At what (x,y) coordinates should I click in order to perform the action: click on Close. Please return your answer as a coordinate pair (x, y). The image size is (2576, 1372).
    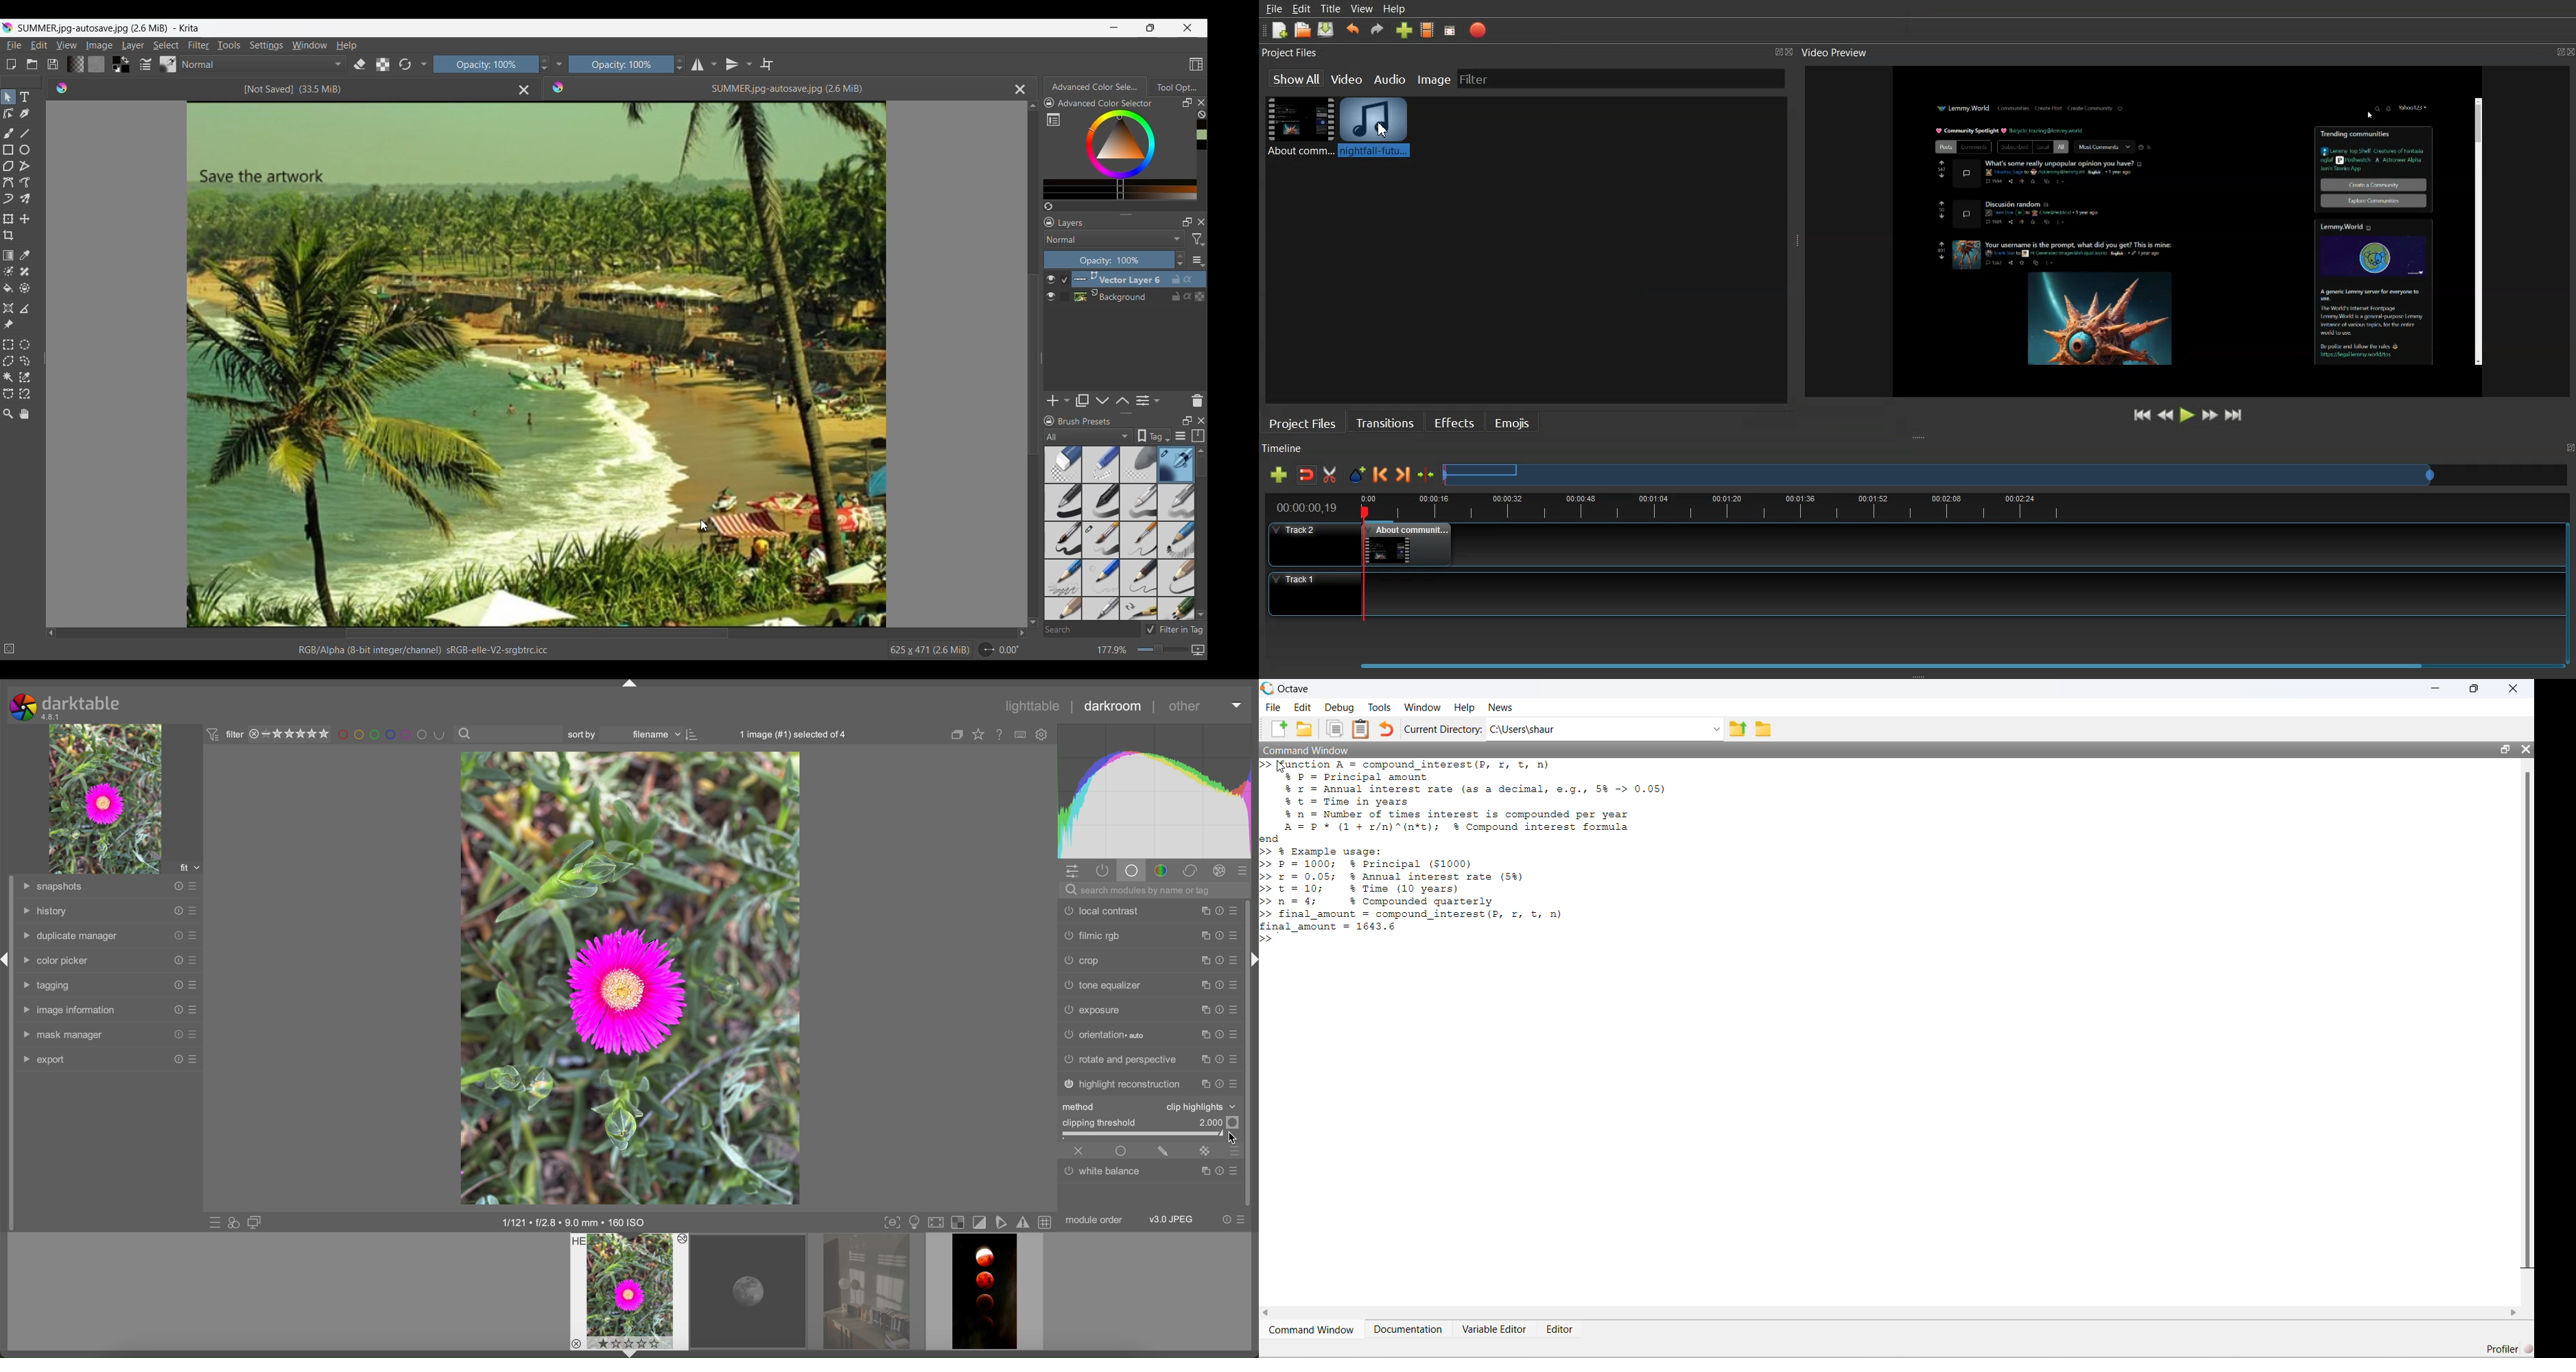
    Looking at the image, I should click on (2514, 689).